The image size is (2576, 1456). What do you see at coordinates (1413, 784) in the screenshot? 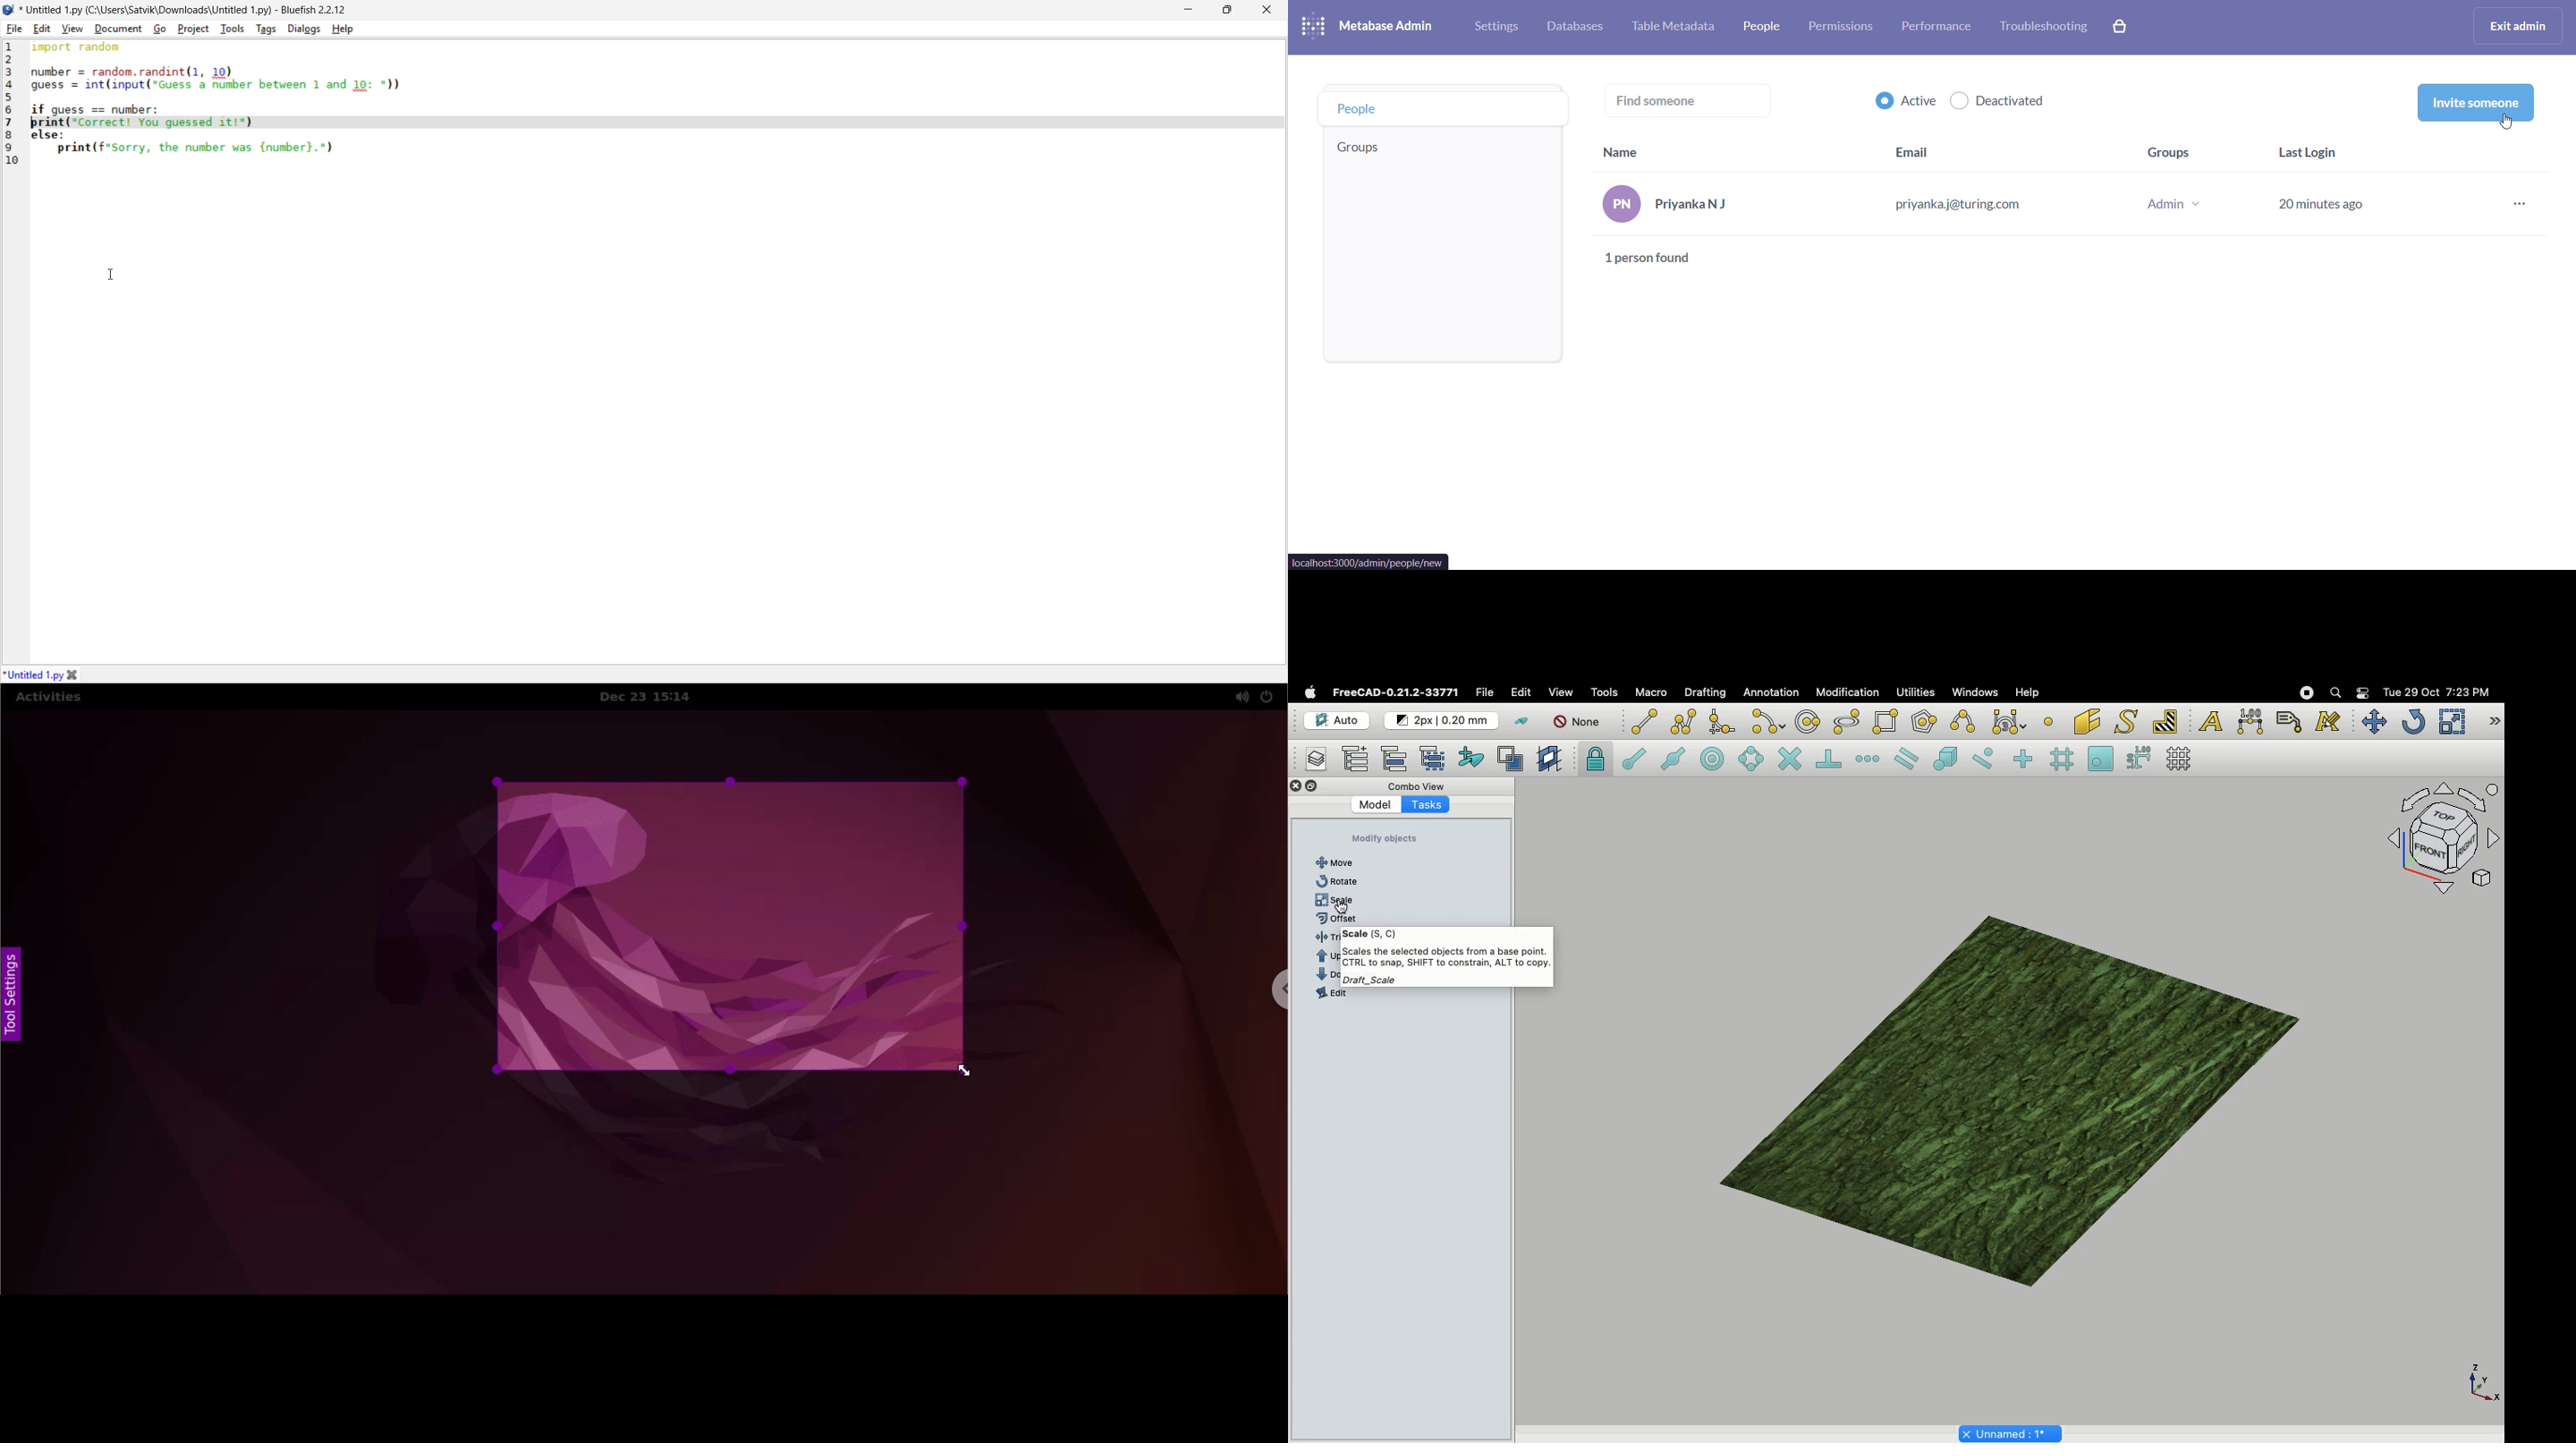
I see `Combo view` at bounding box center [1413, 784].